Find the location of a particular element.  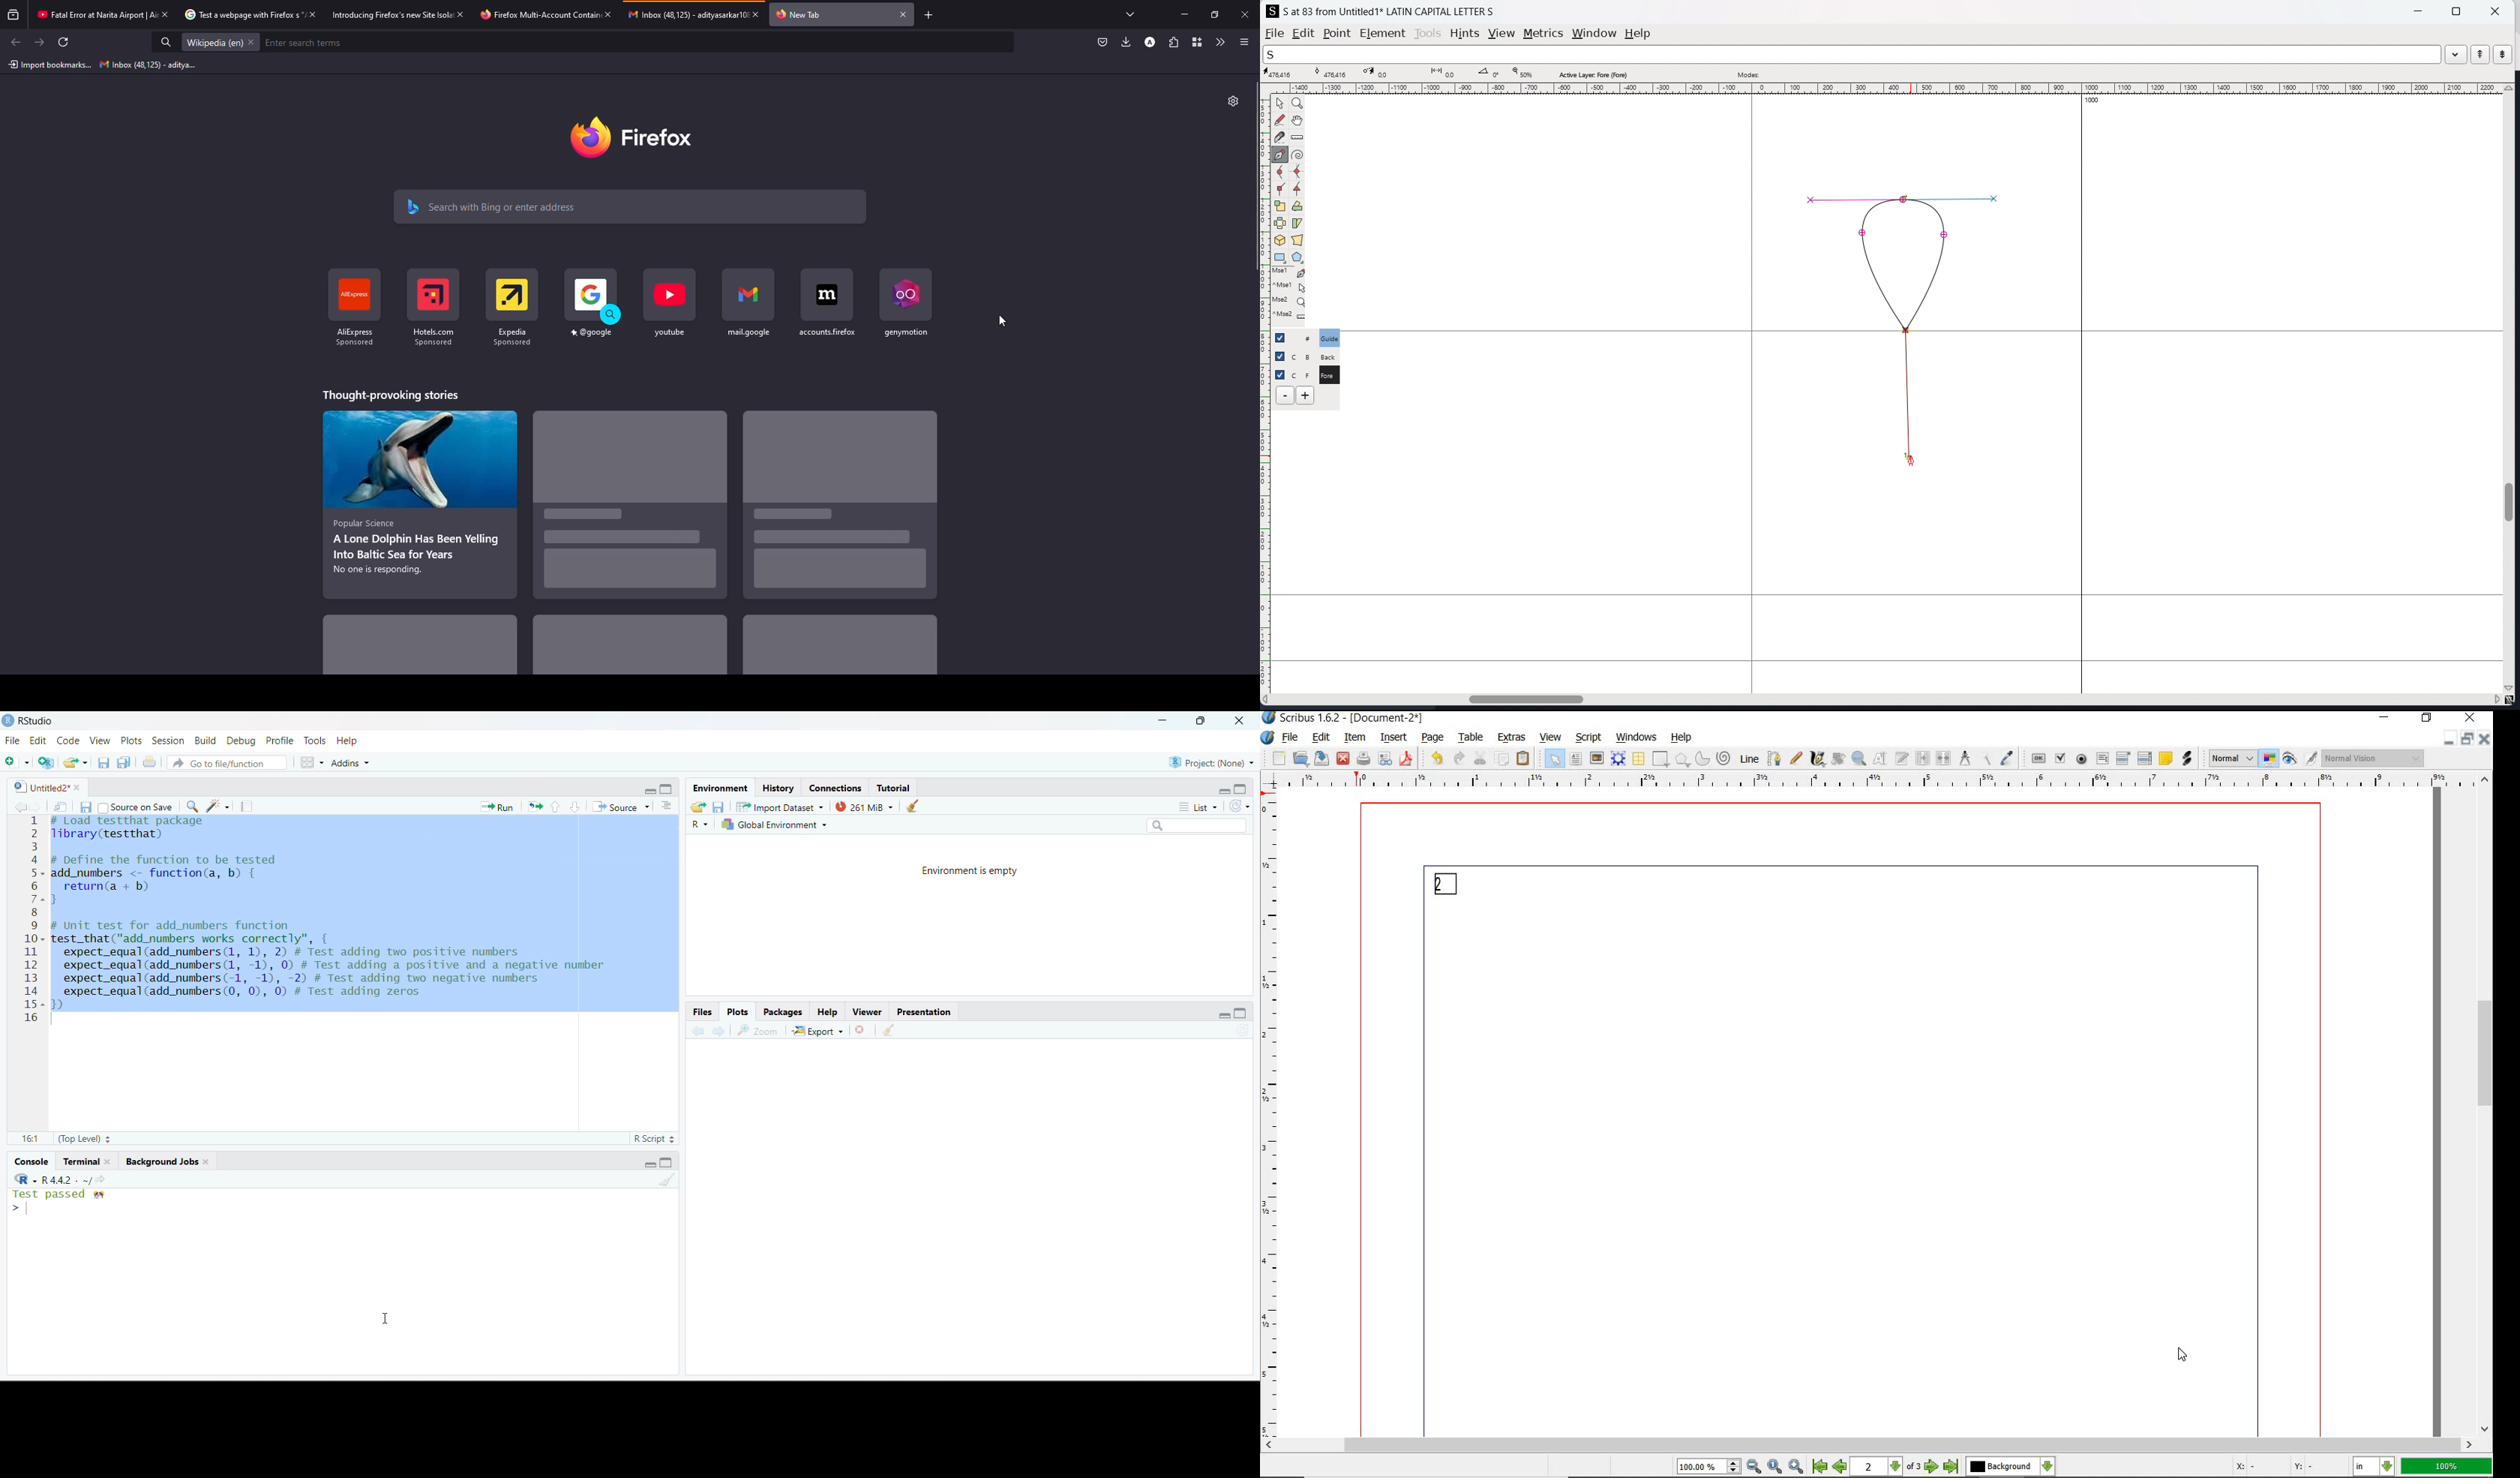

render frame is located at coordinates (1618, 758).